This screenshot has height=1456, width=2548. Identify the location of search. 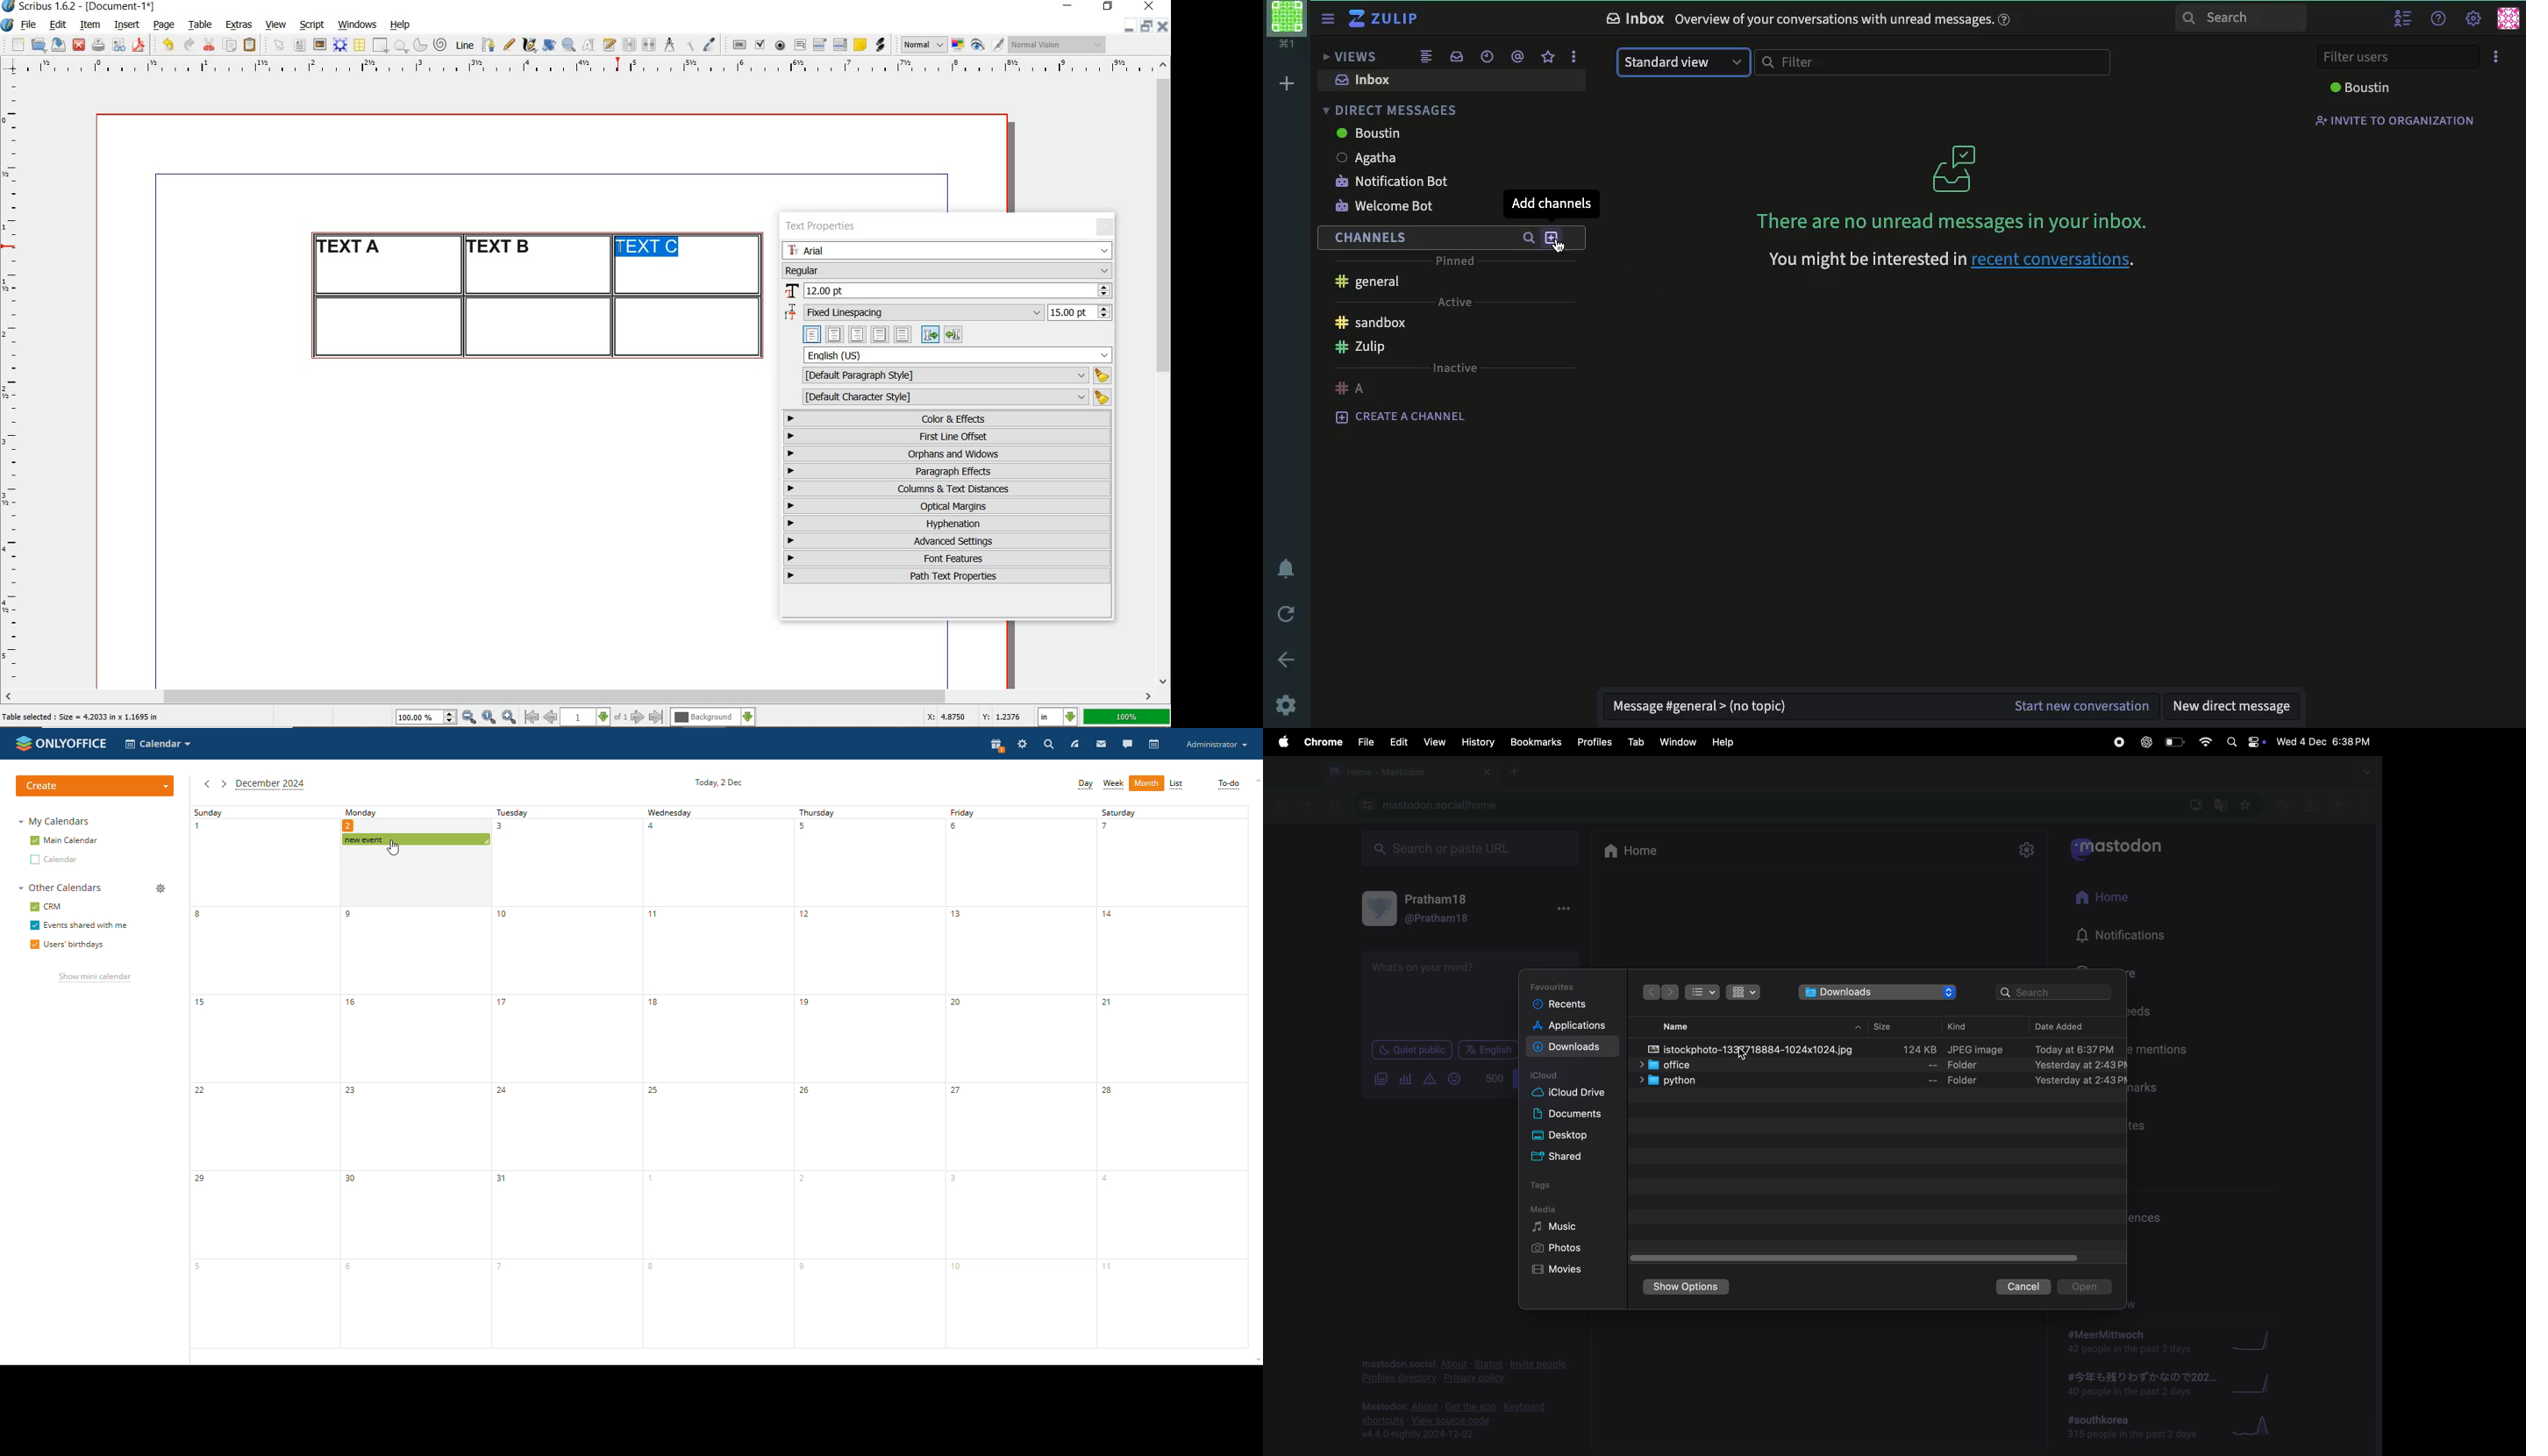
(2056, 992).